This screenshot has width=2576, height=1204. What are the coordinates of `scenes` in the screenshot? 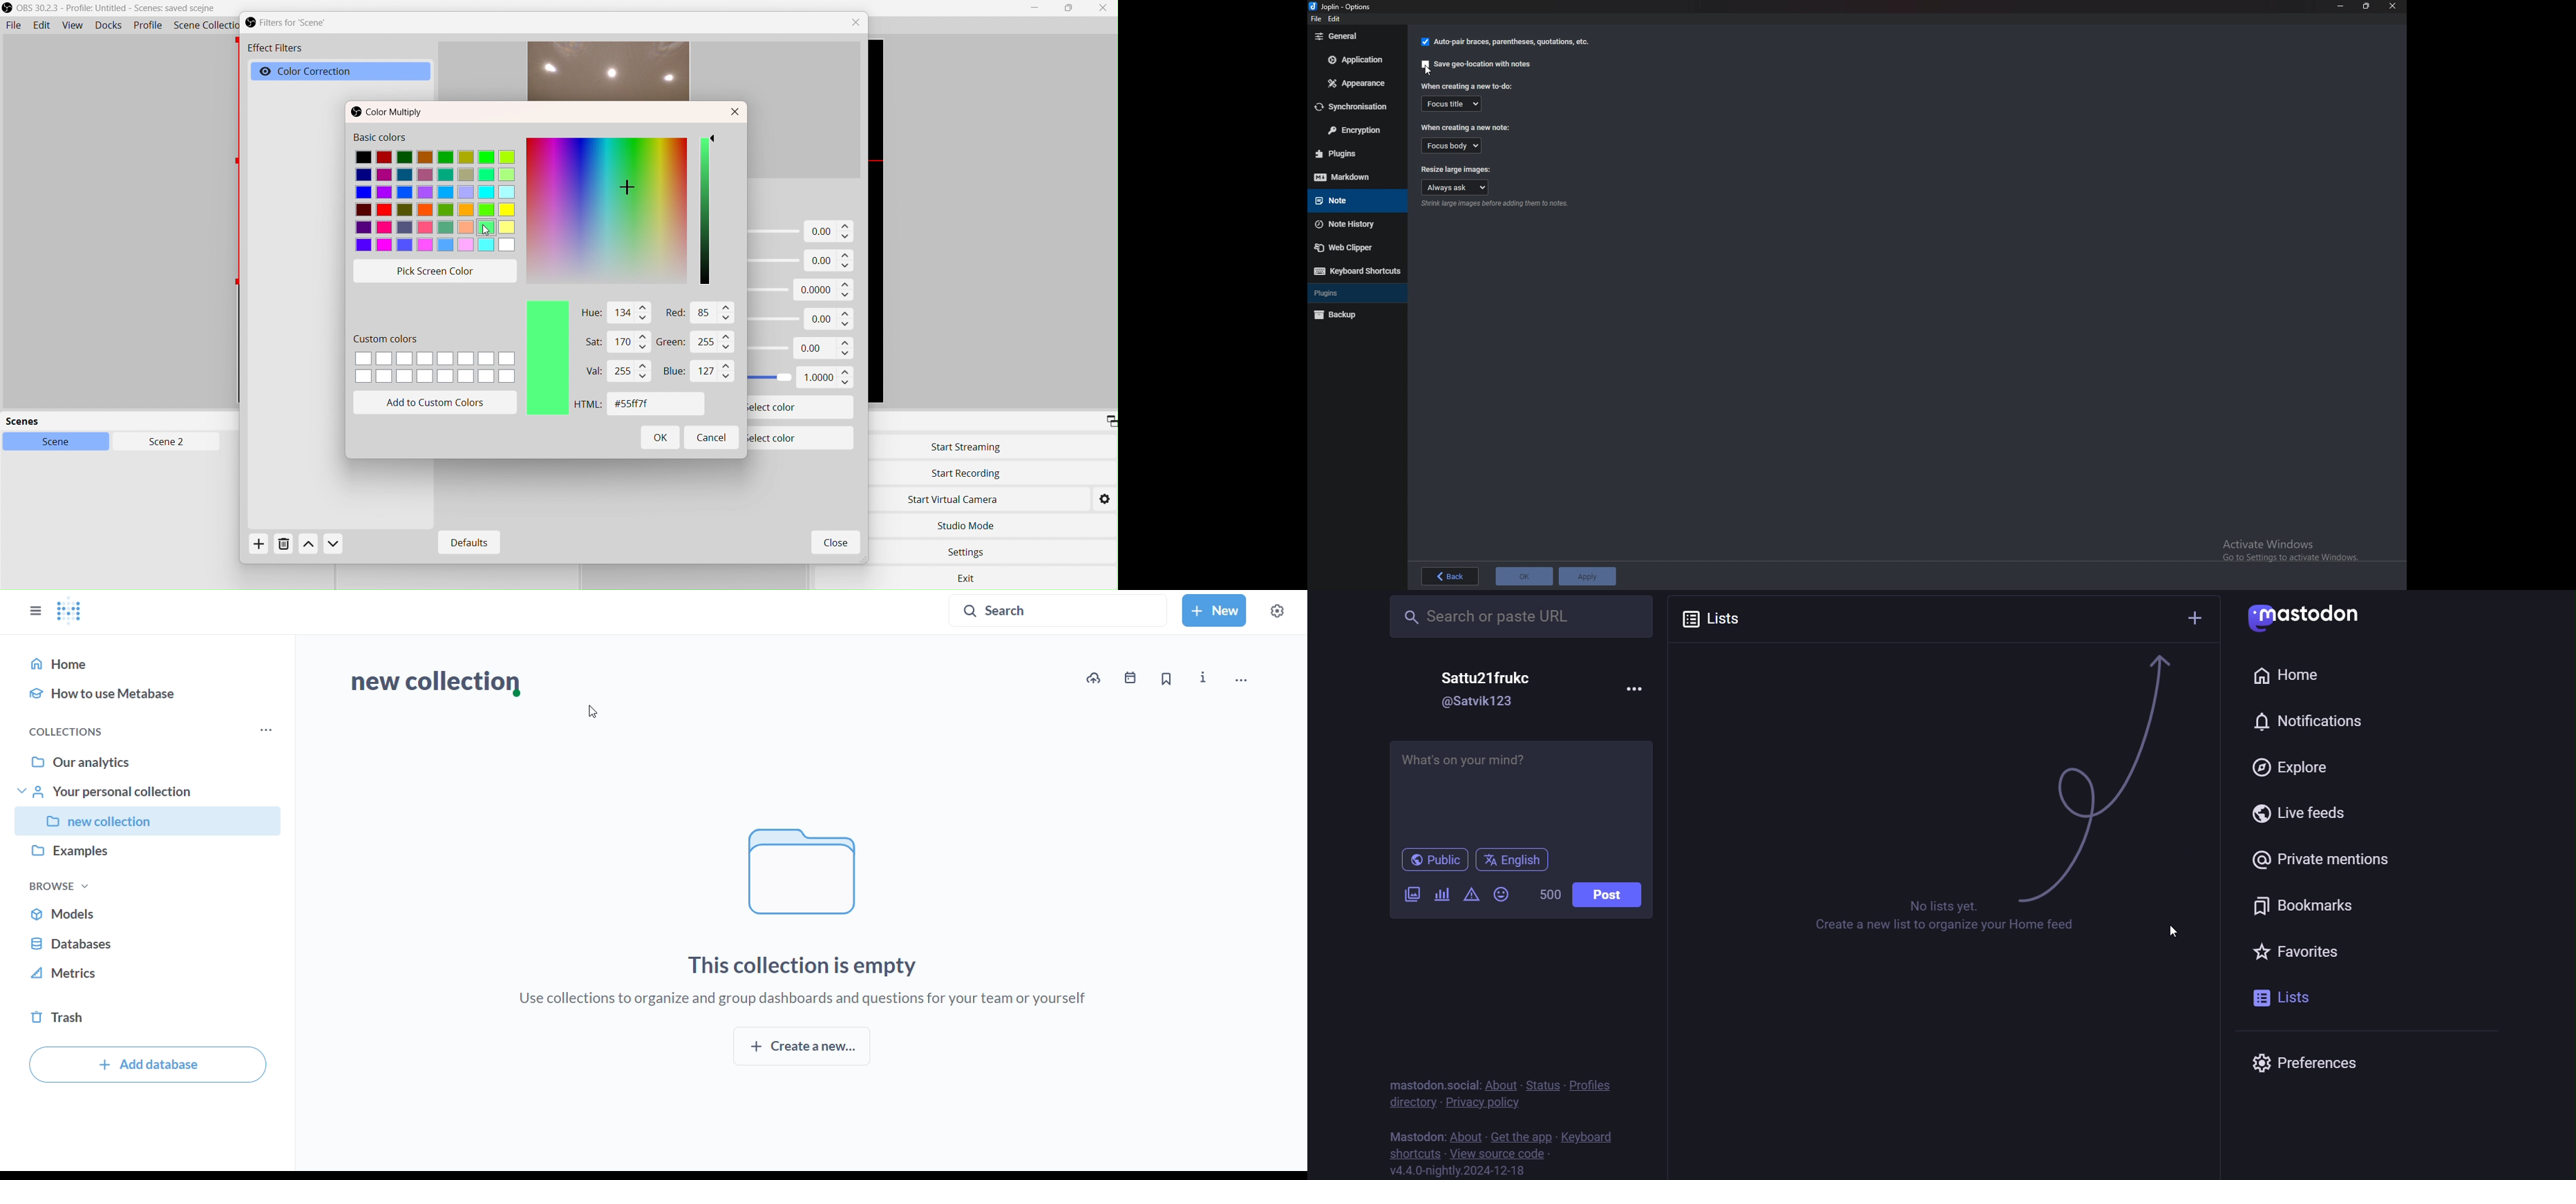 It's located at (93, 422).